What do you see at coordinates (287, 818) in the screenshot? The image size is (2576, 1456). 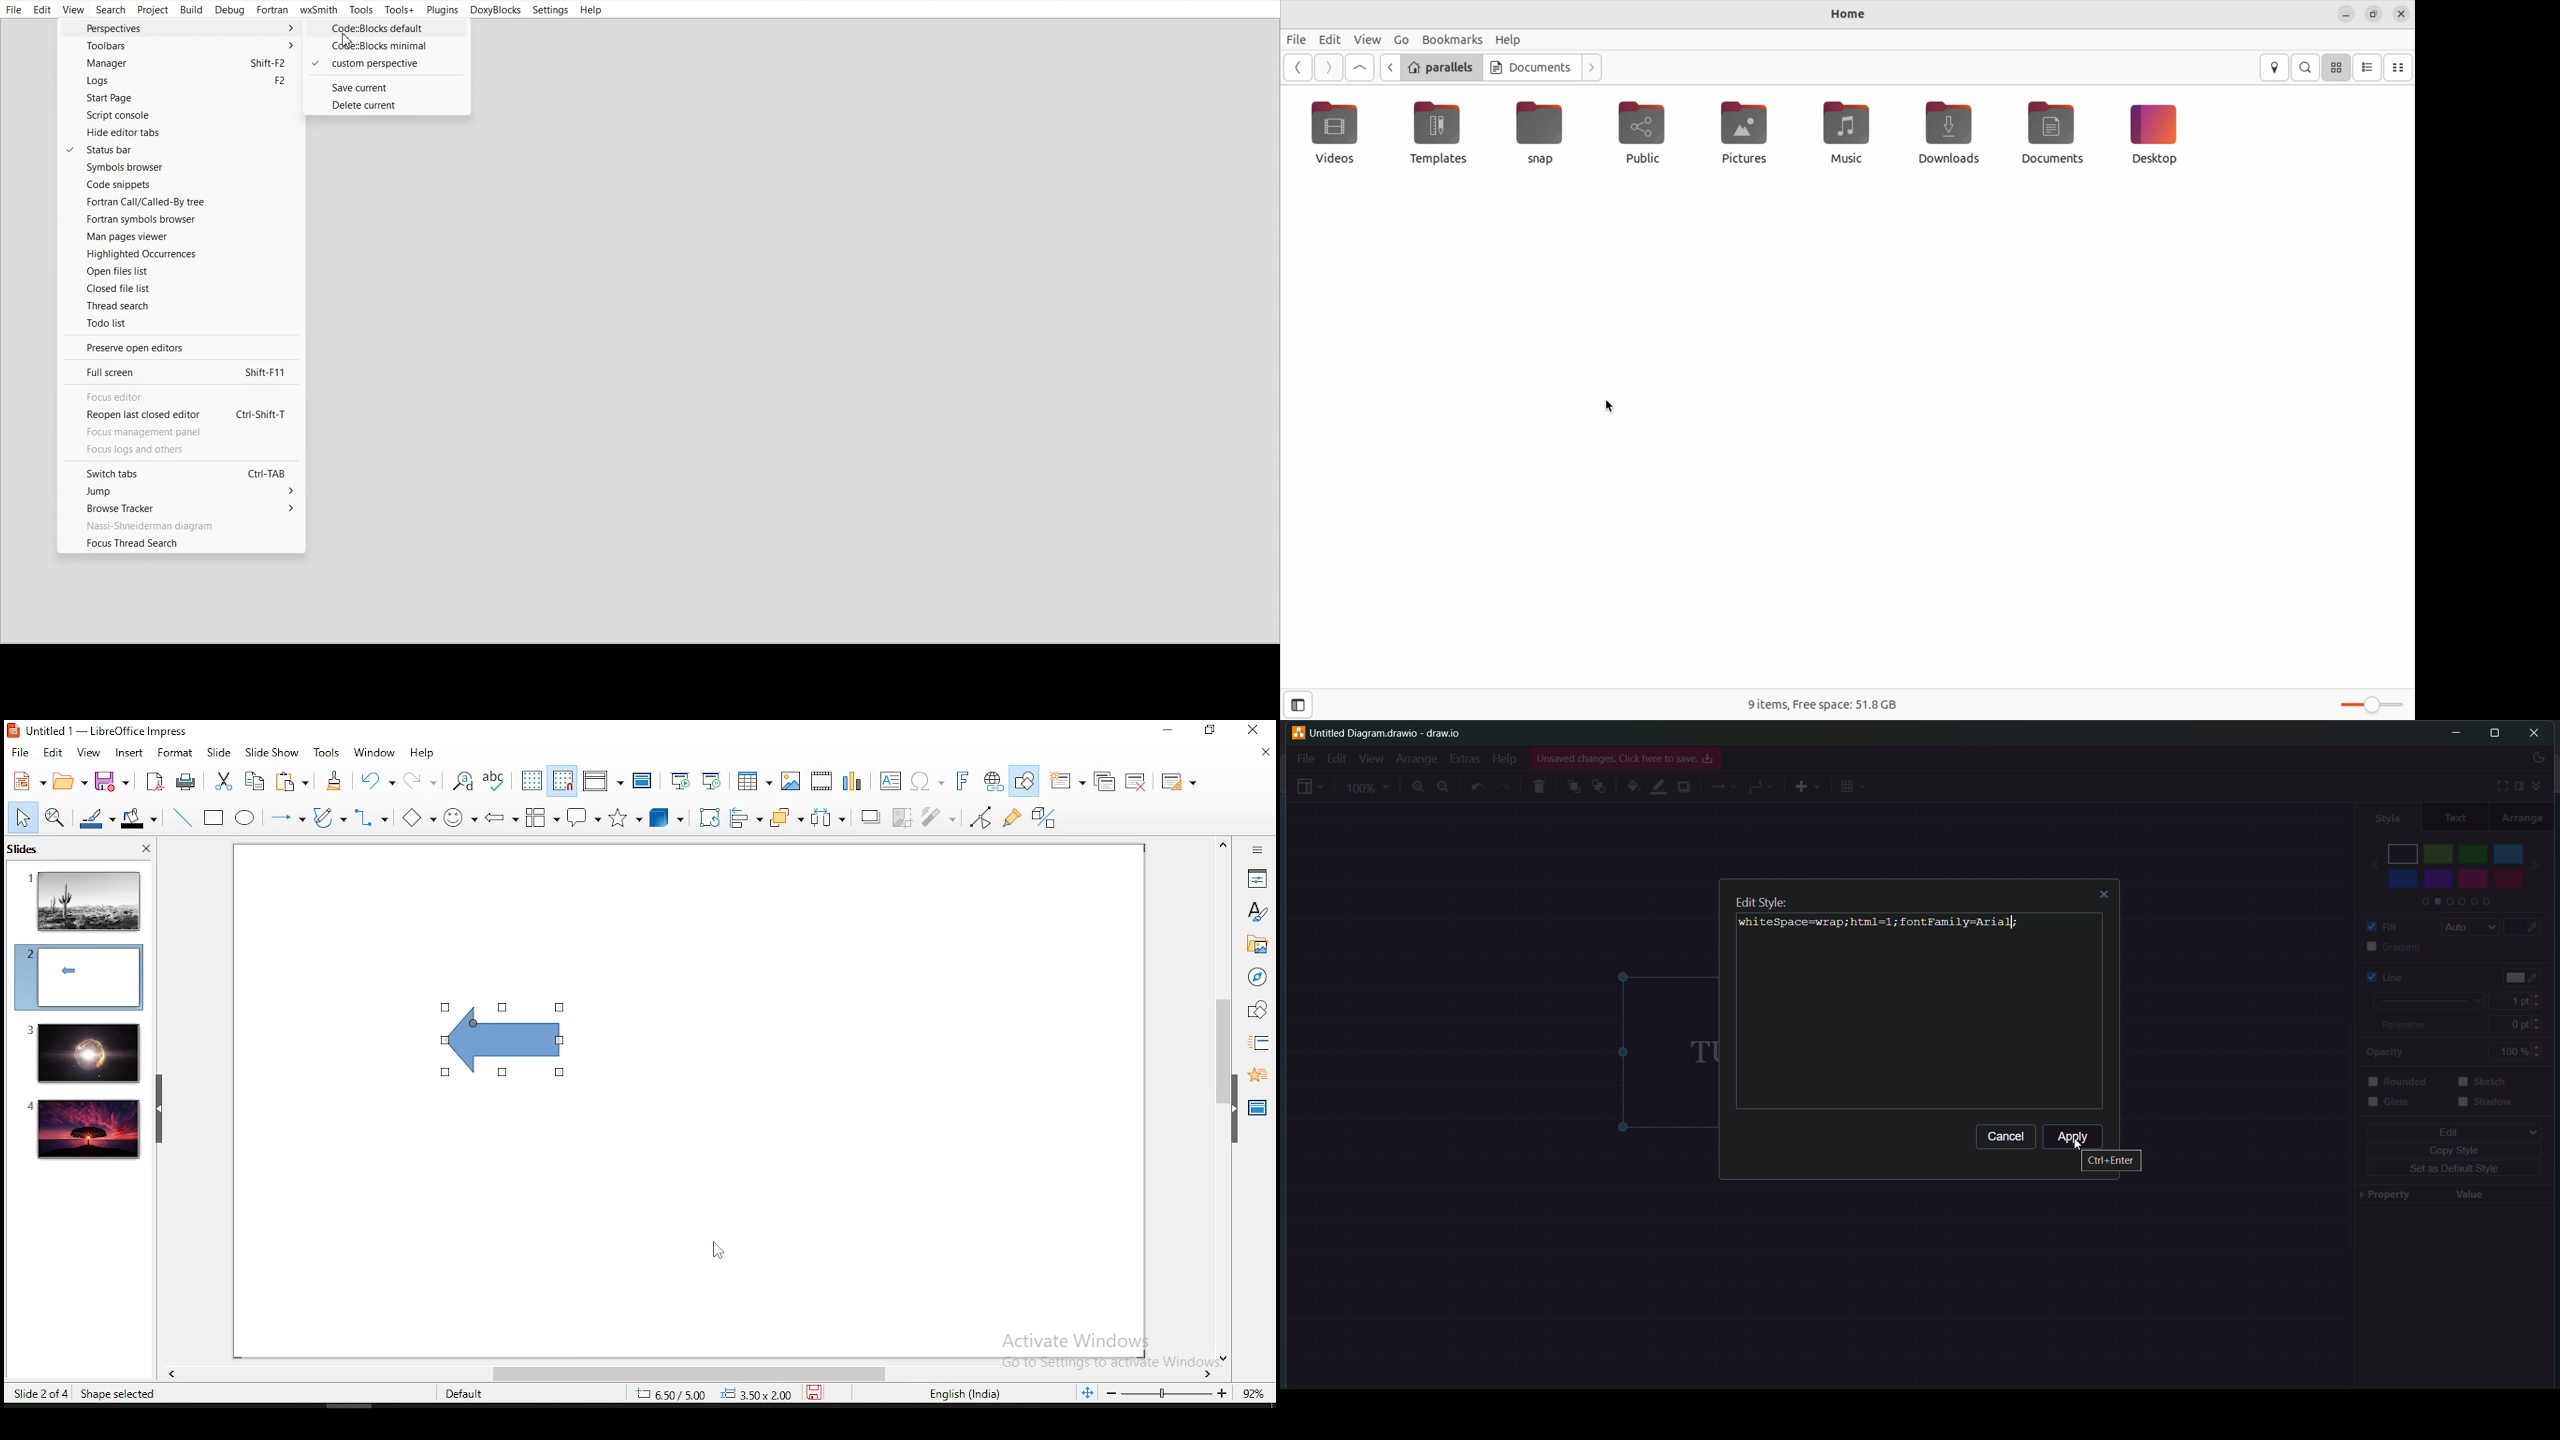 I see `lines and arrows` at bounding box center [287, 818].